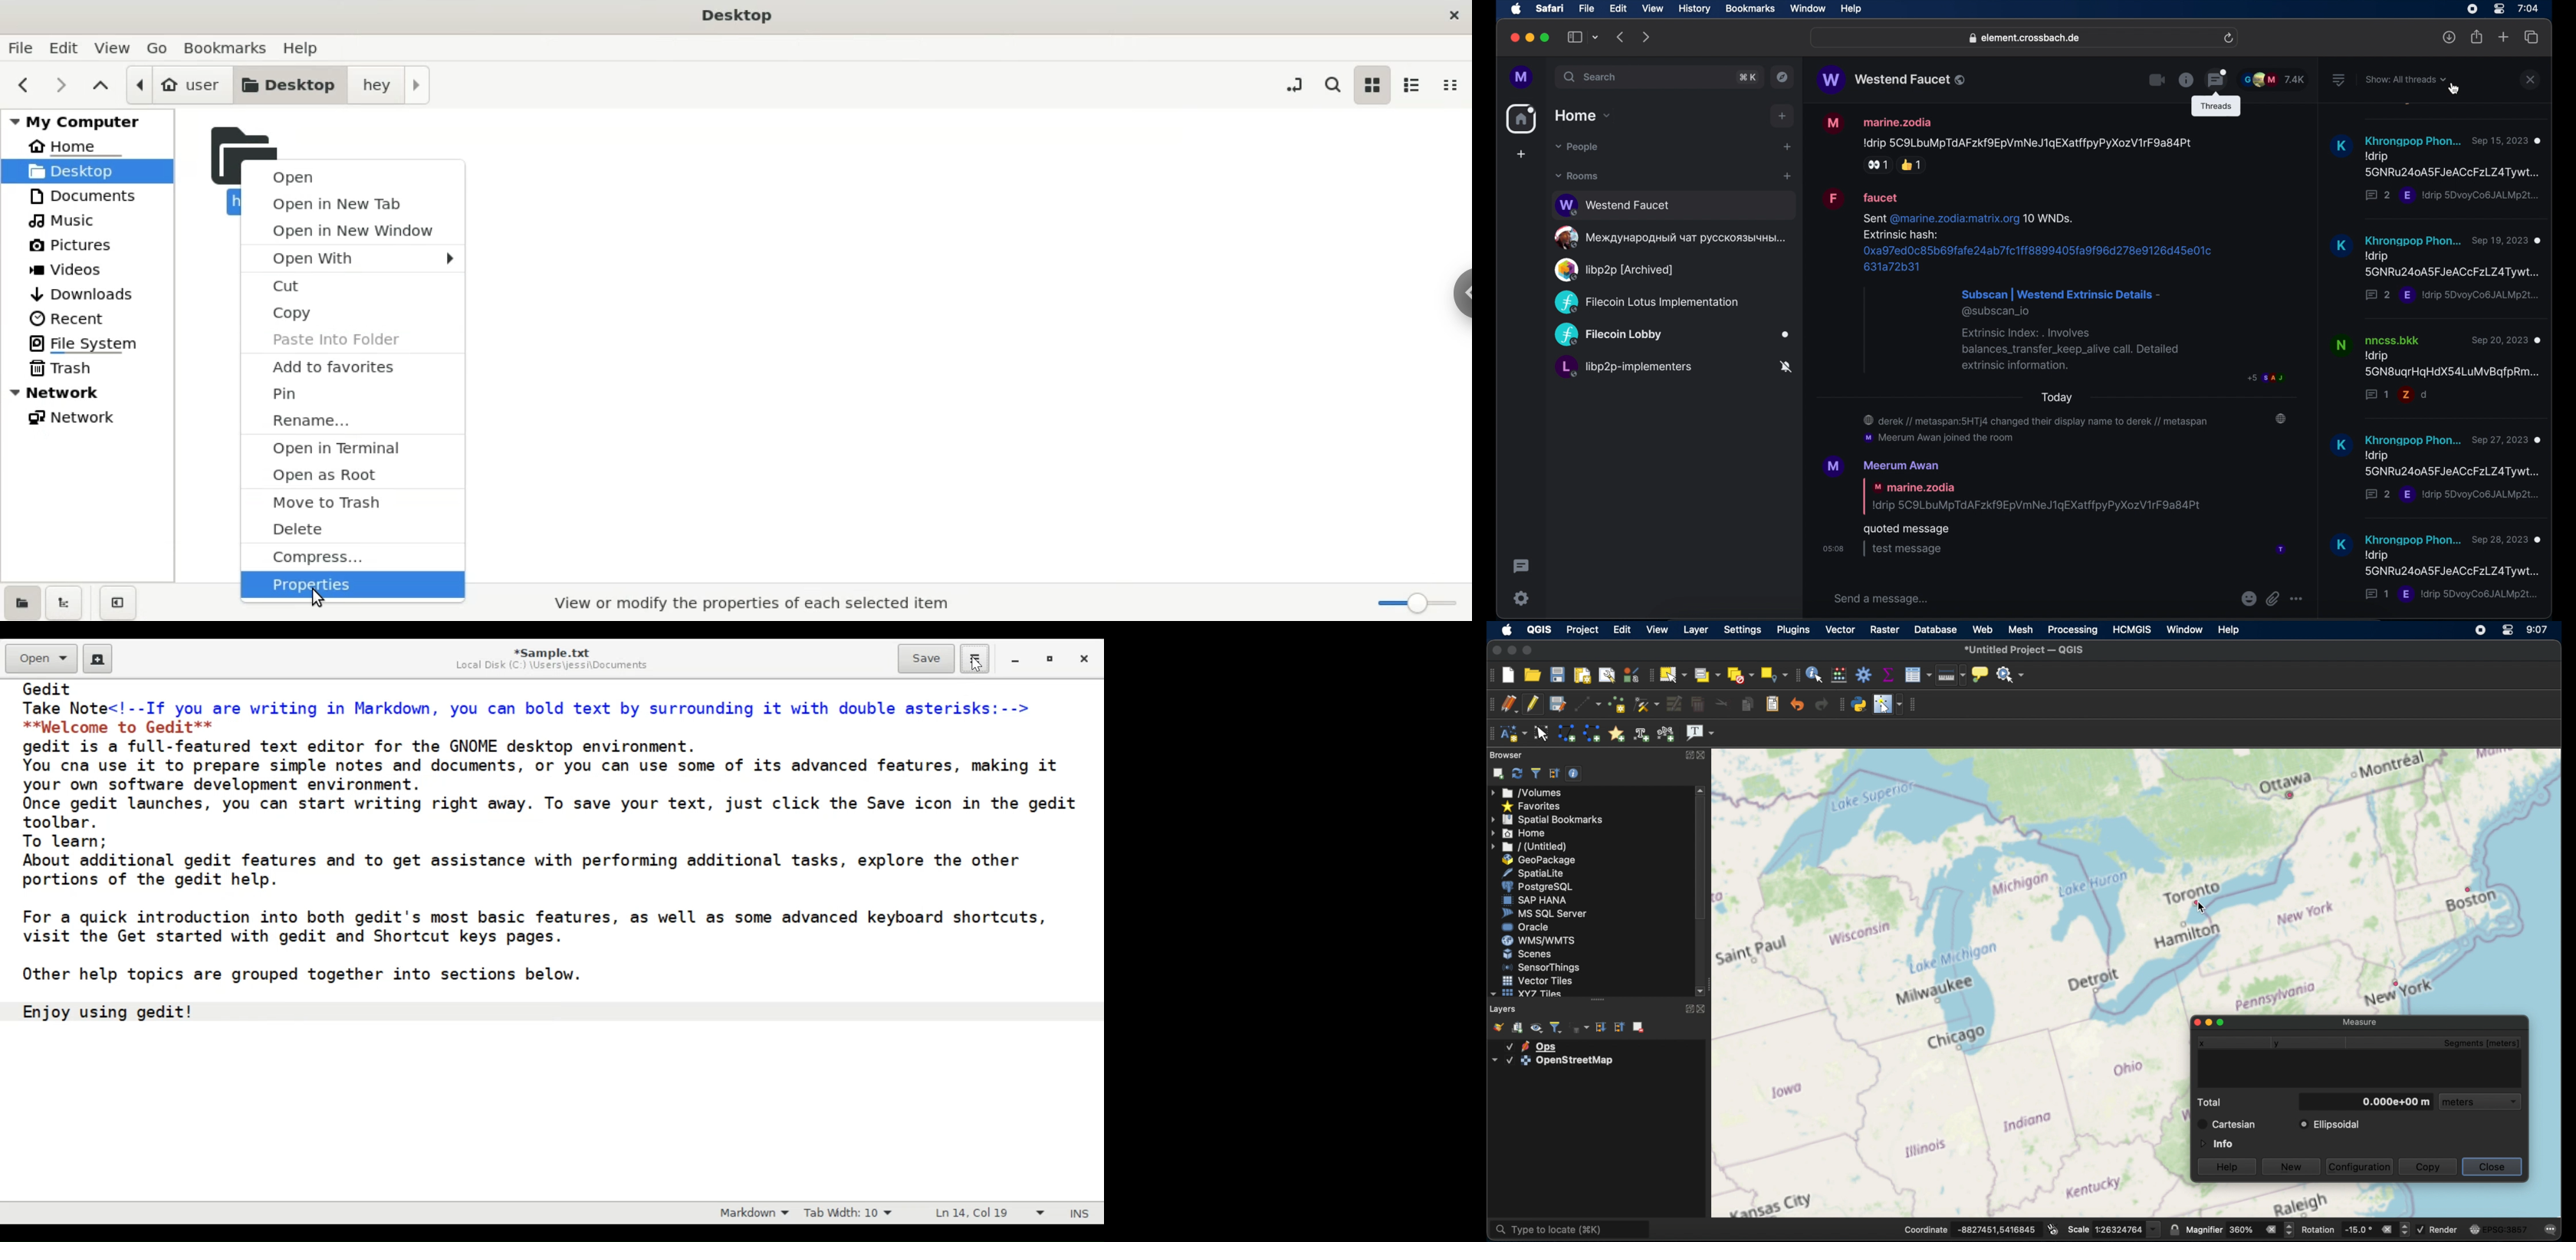 Image resolution: width=2576 pixels, height=1260 pixels. What do you see at coordinates (1883, 600) in the screenshot?
I see `send a message` at bounding box center [1883, 600].